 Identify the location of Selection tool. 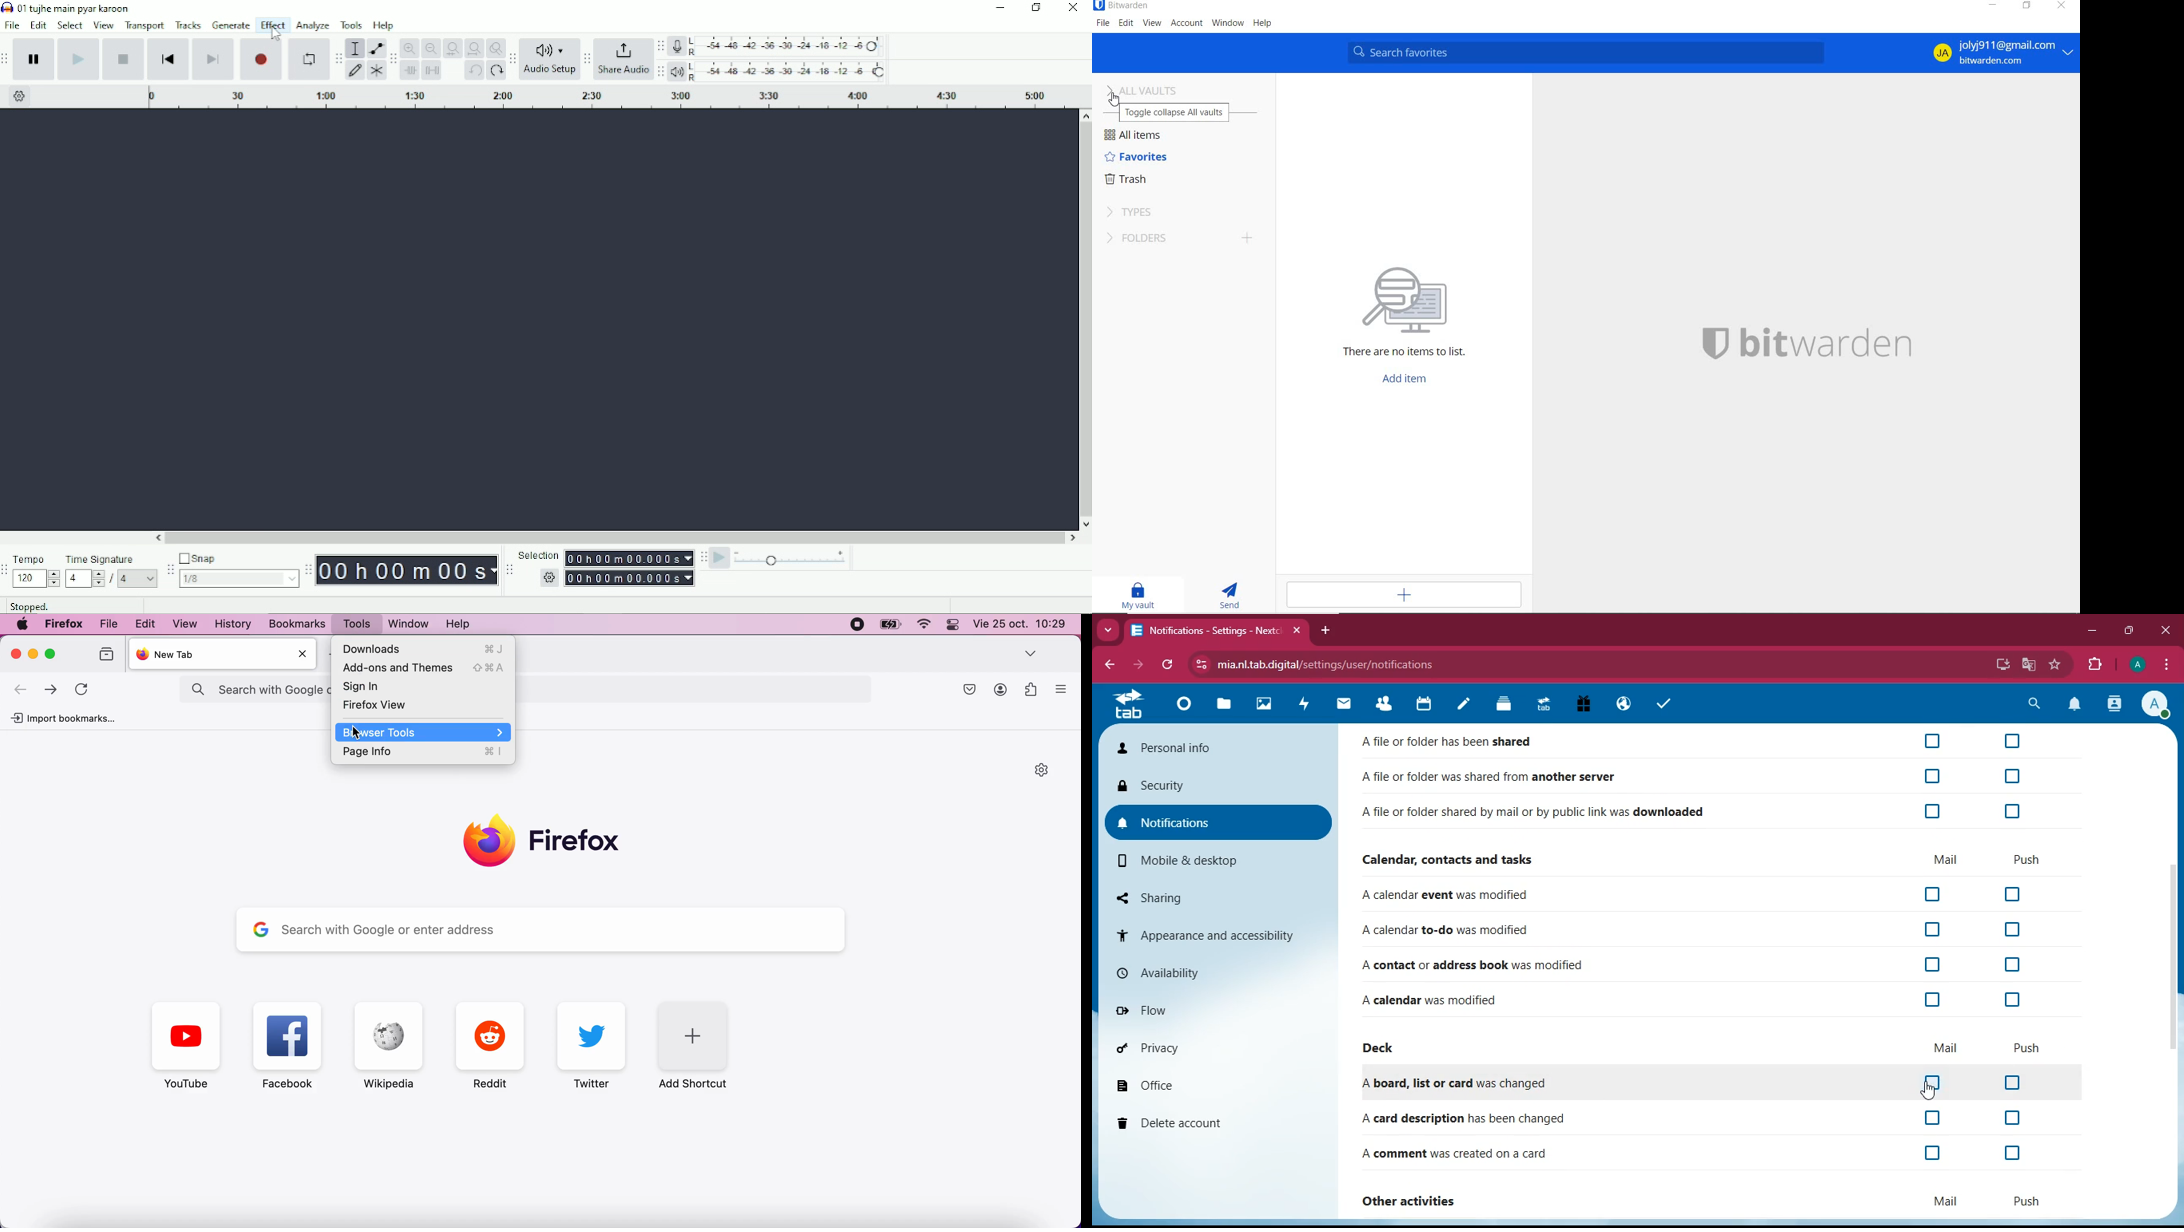
(355, 48).